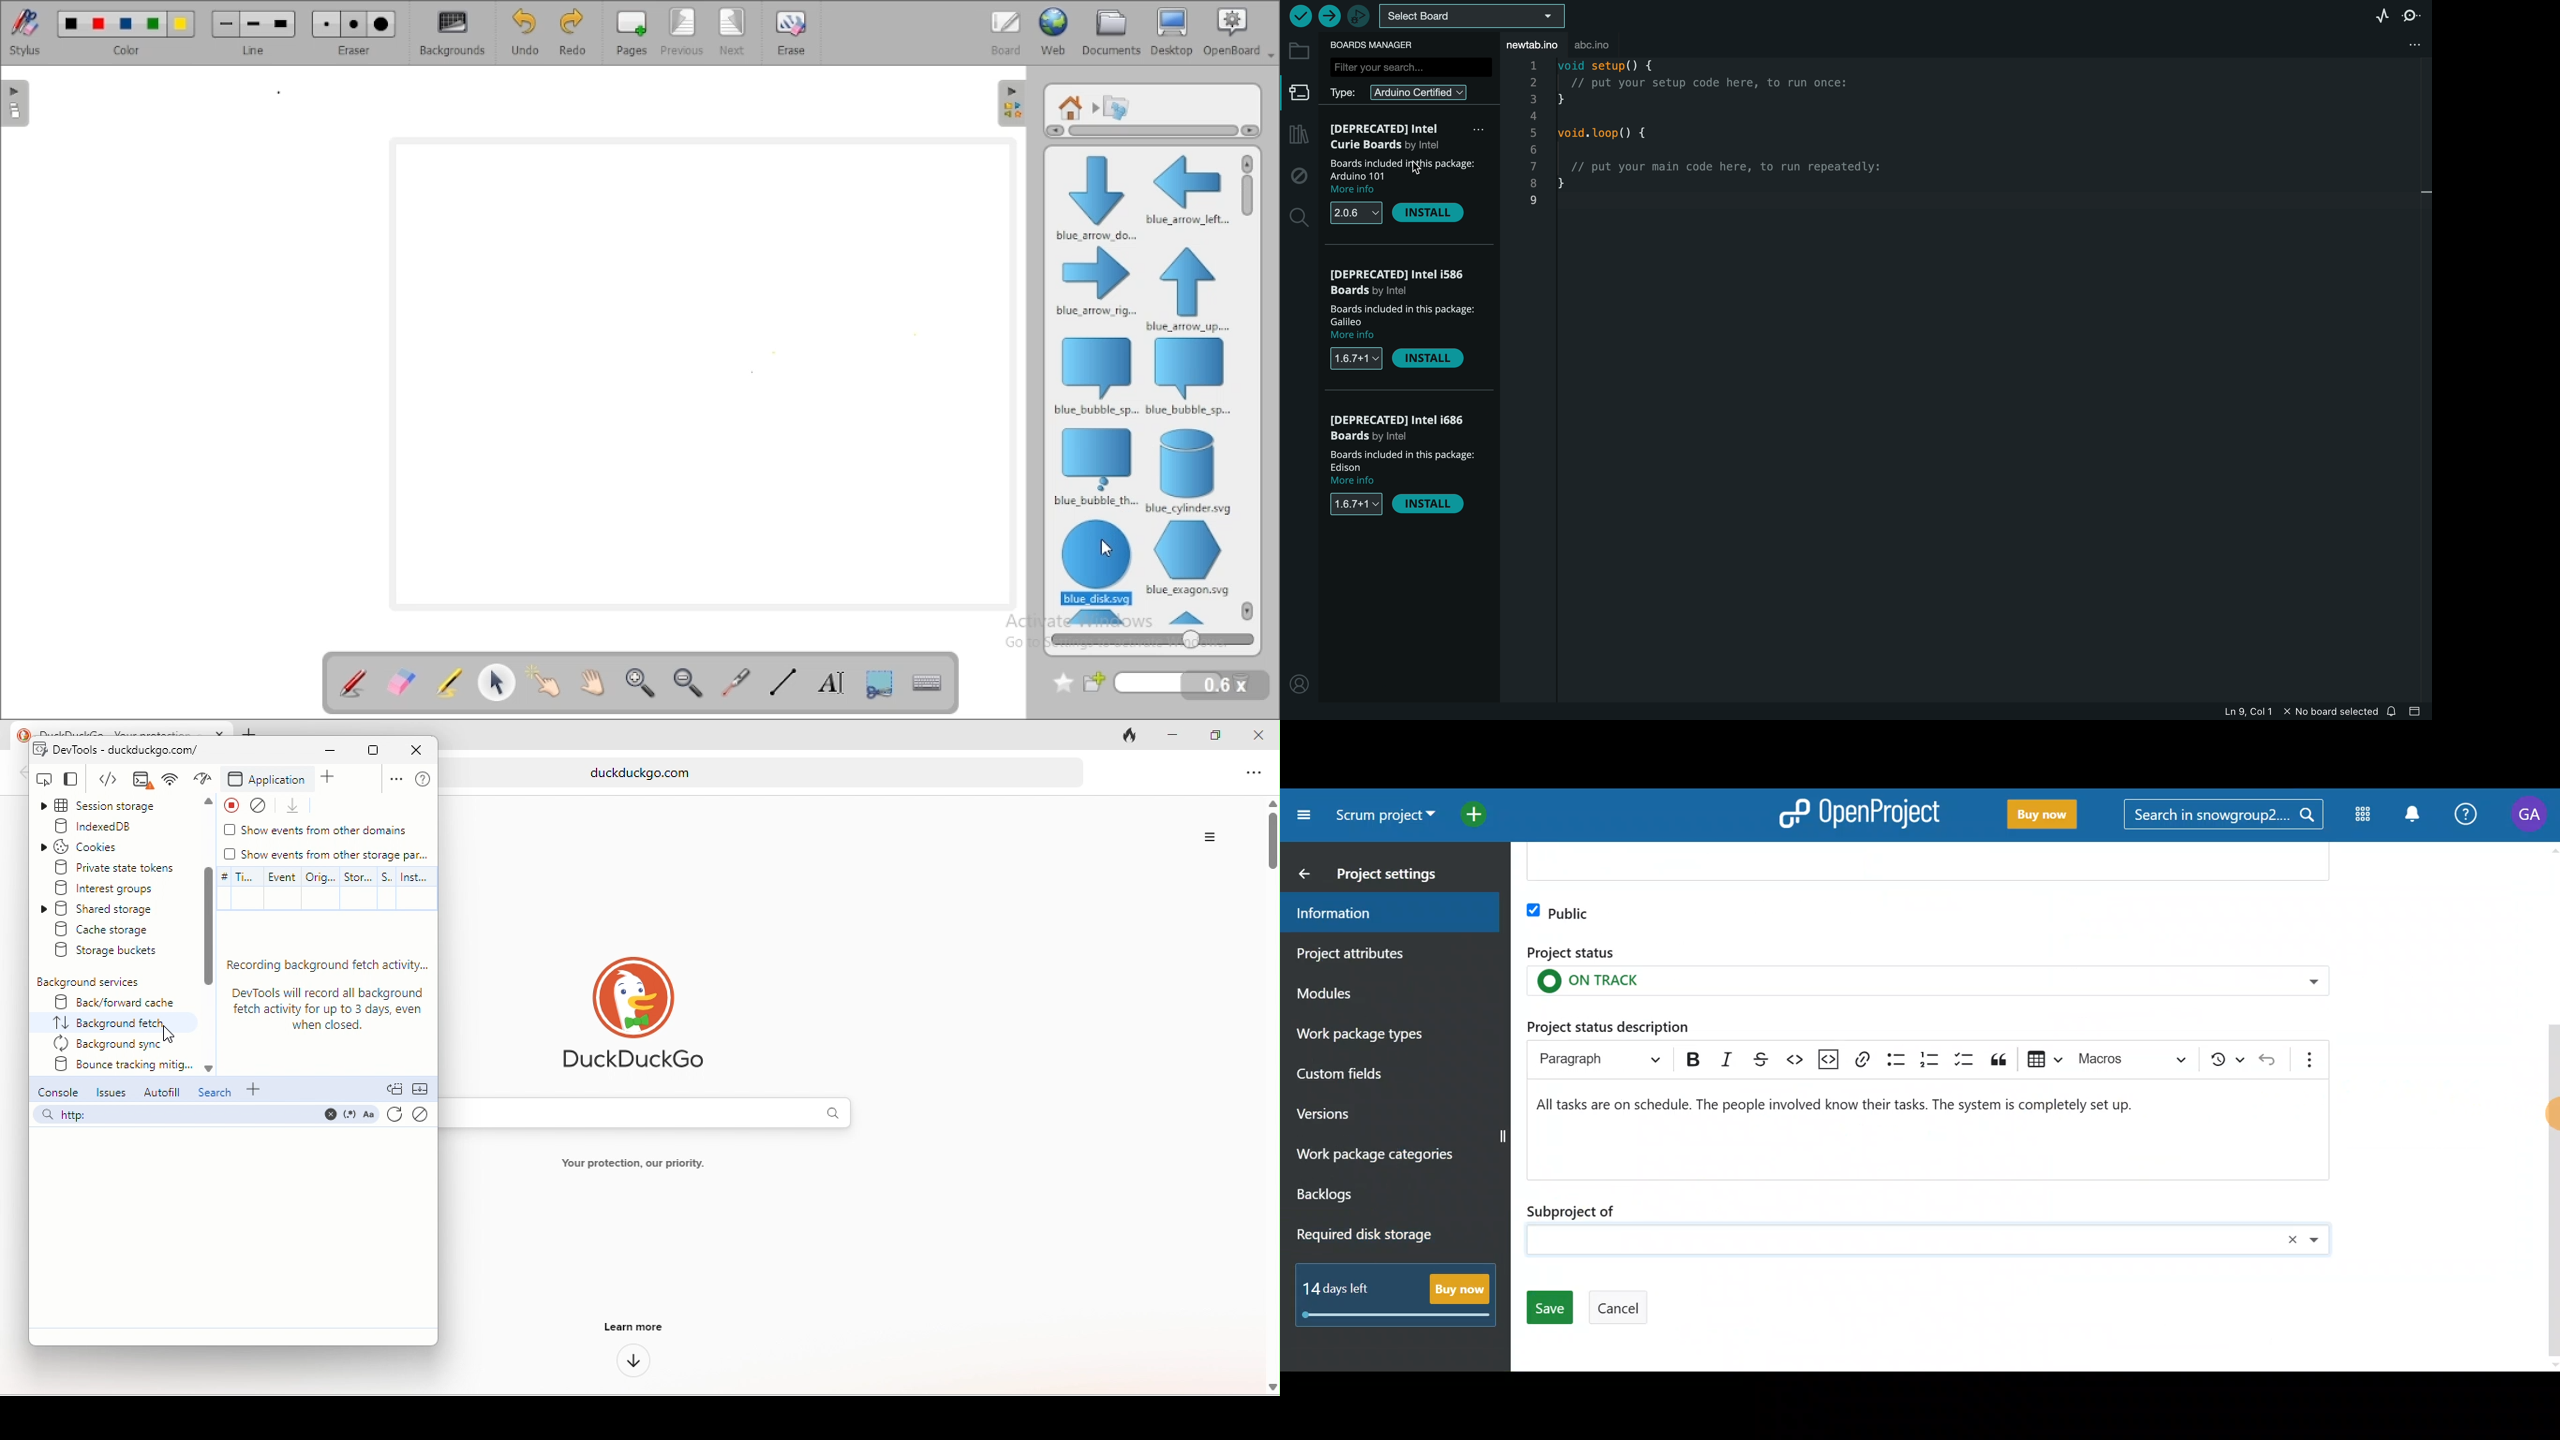 This screenshot has height=1456, width=2576. Describe the element at coordinates (394, 1117) in the screenshot. I see `refresh` at that location.